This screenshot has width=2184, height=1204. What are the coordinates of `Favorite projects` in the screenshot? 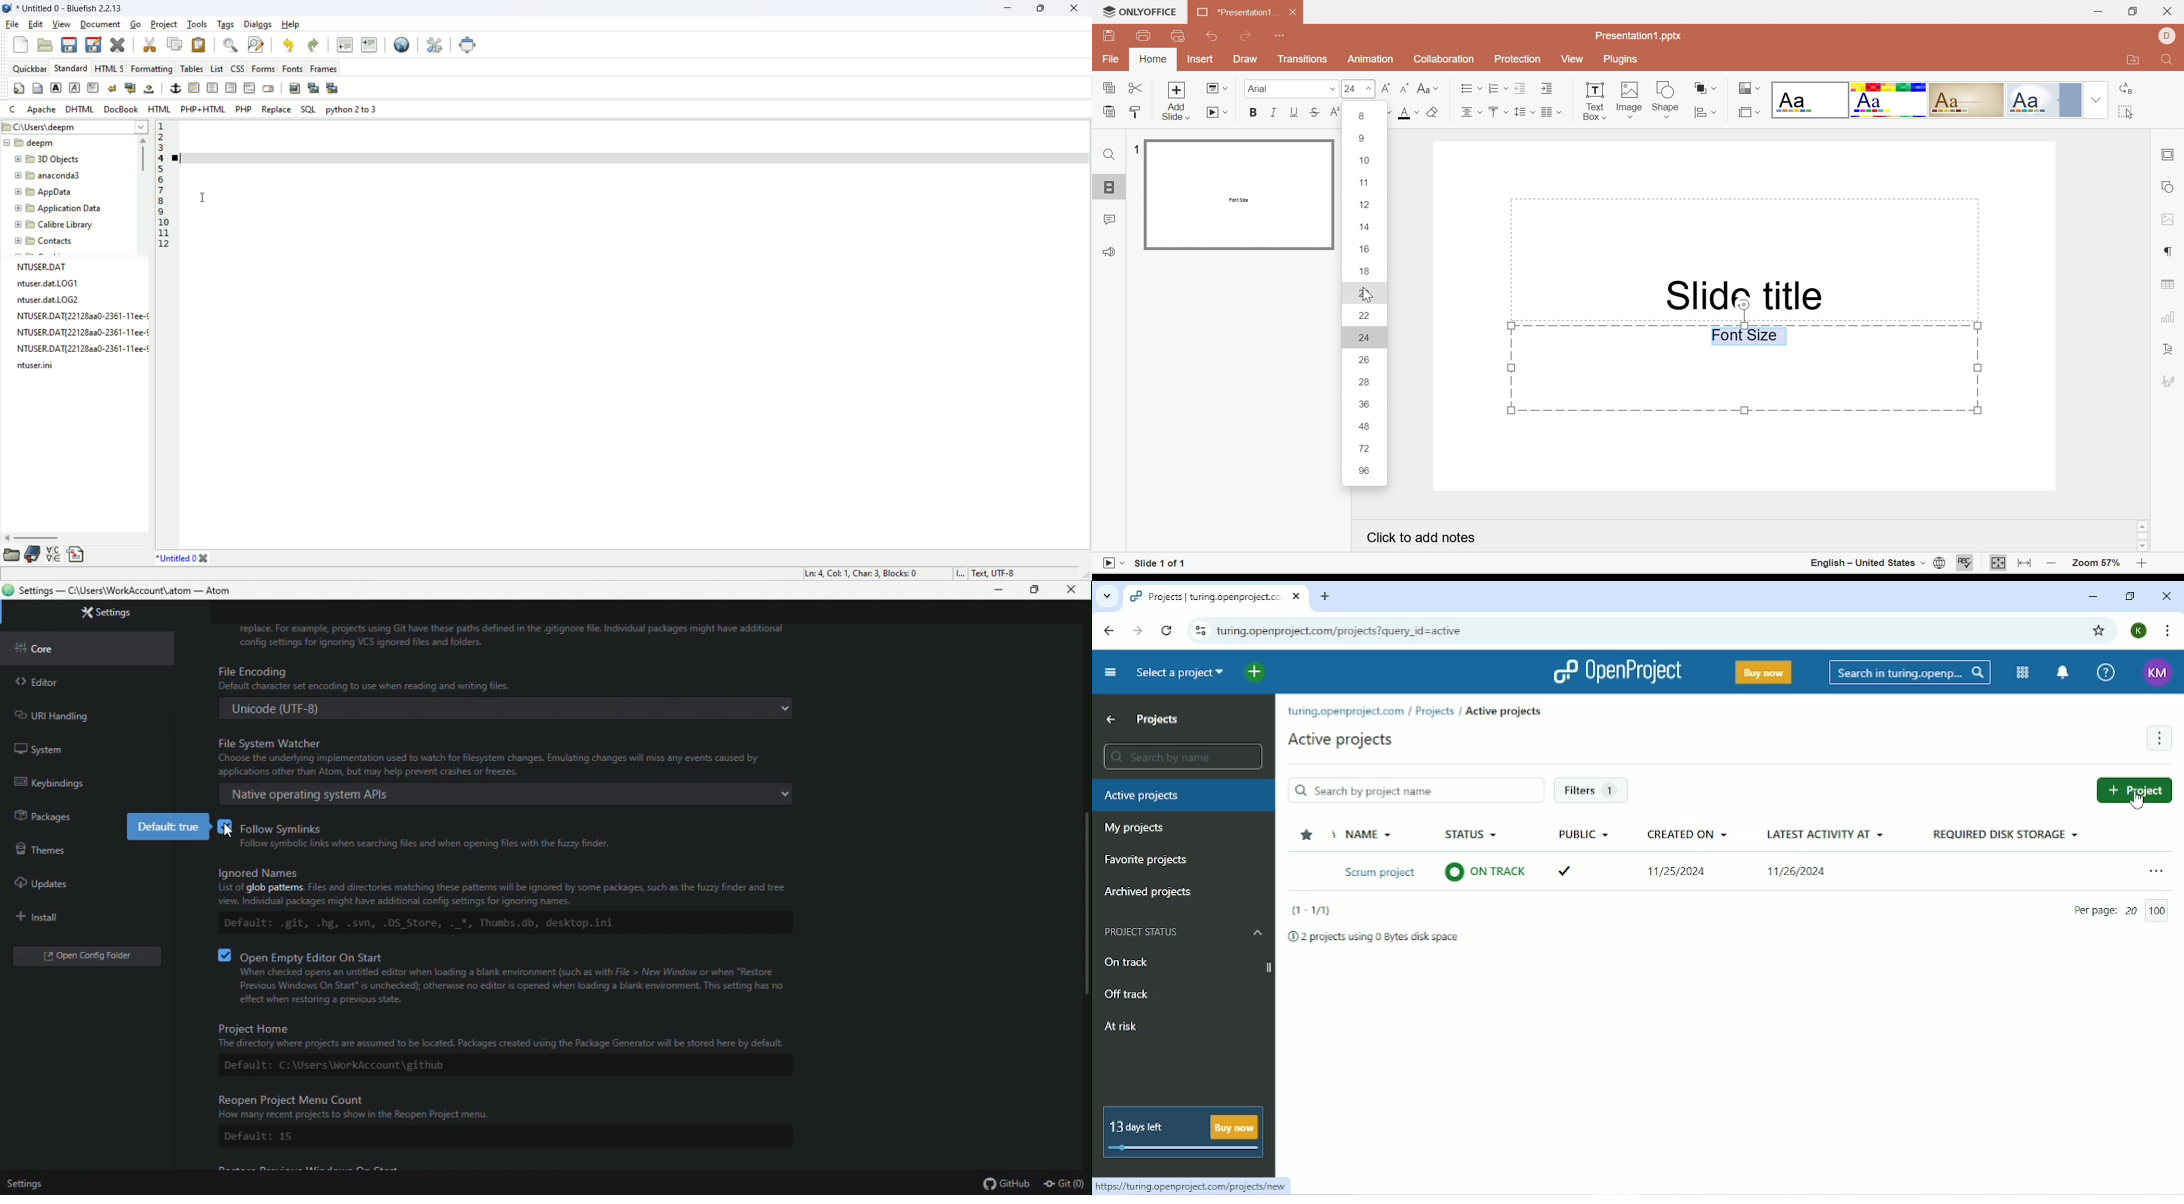 It's located at (1146, 860).